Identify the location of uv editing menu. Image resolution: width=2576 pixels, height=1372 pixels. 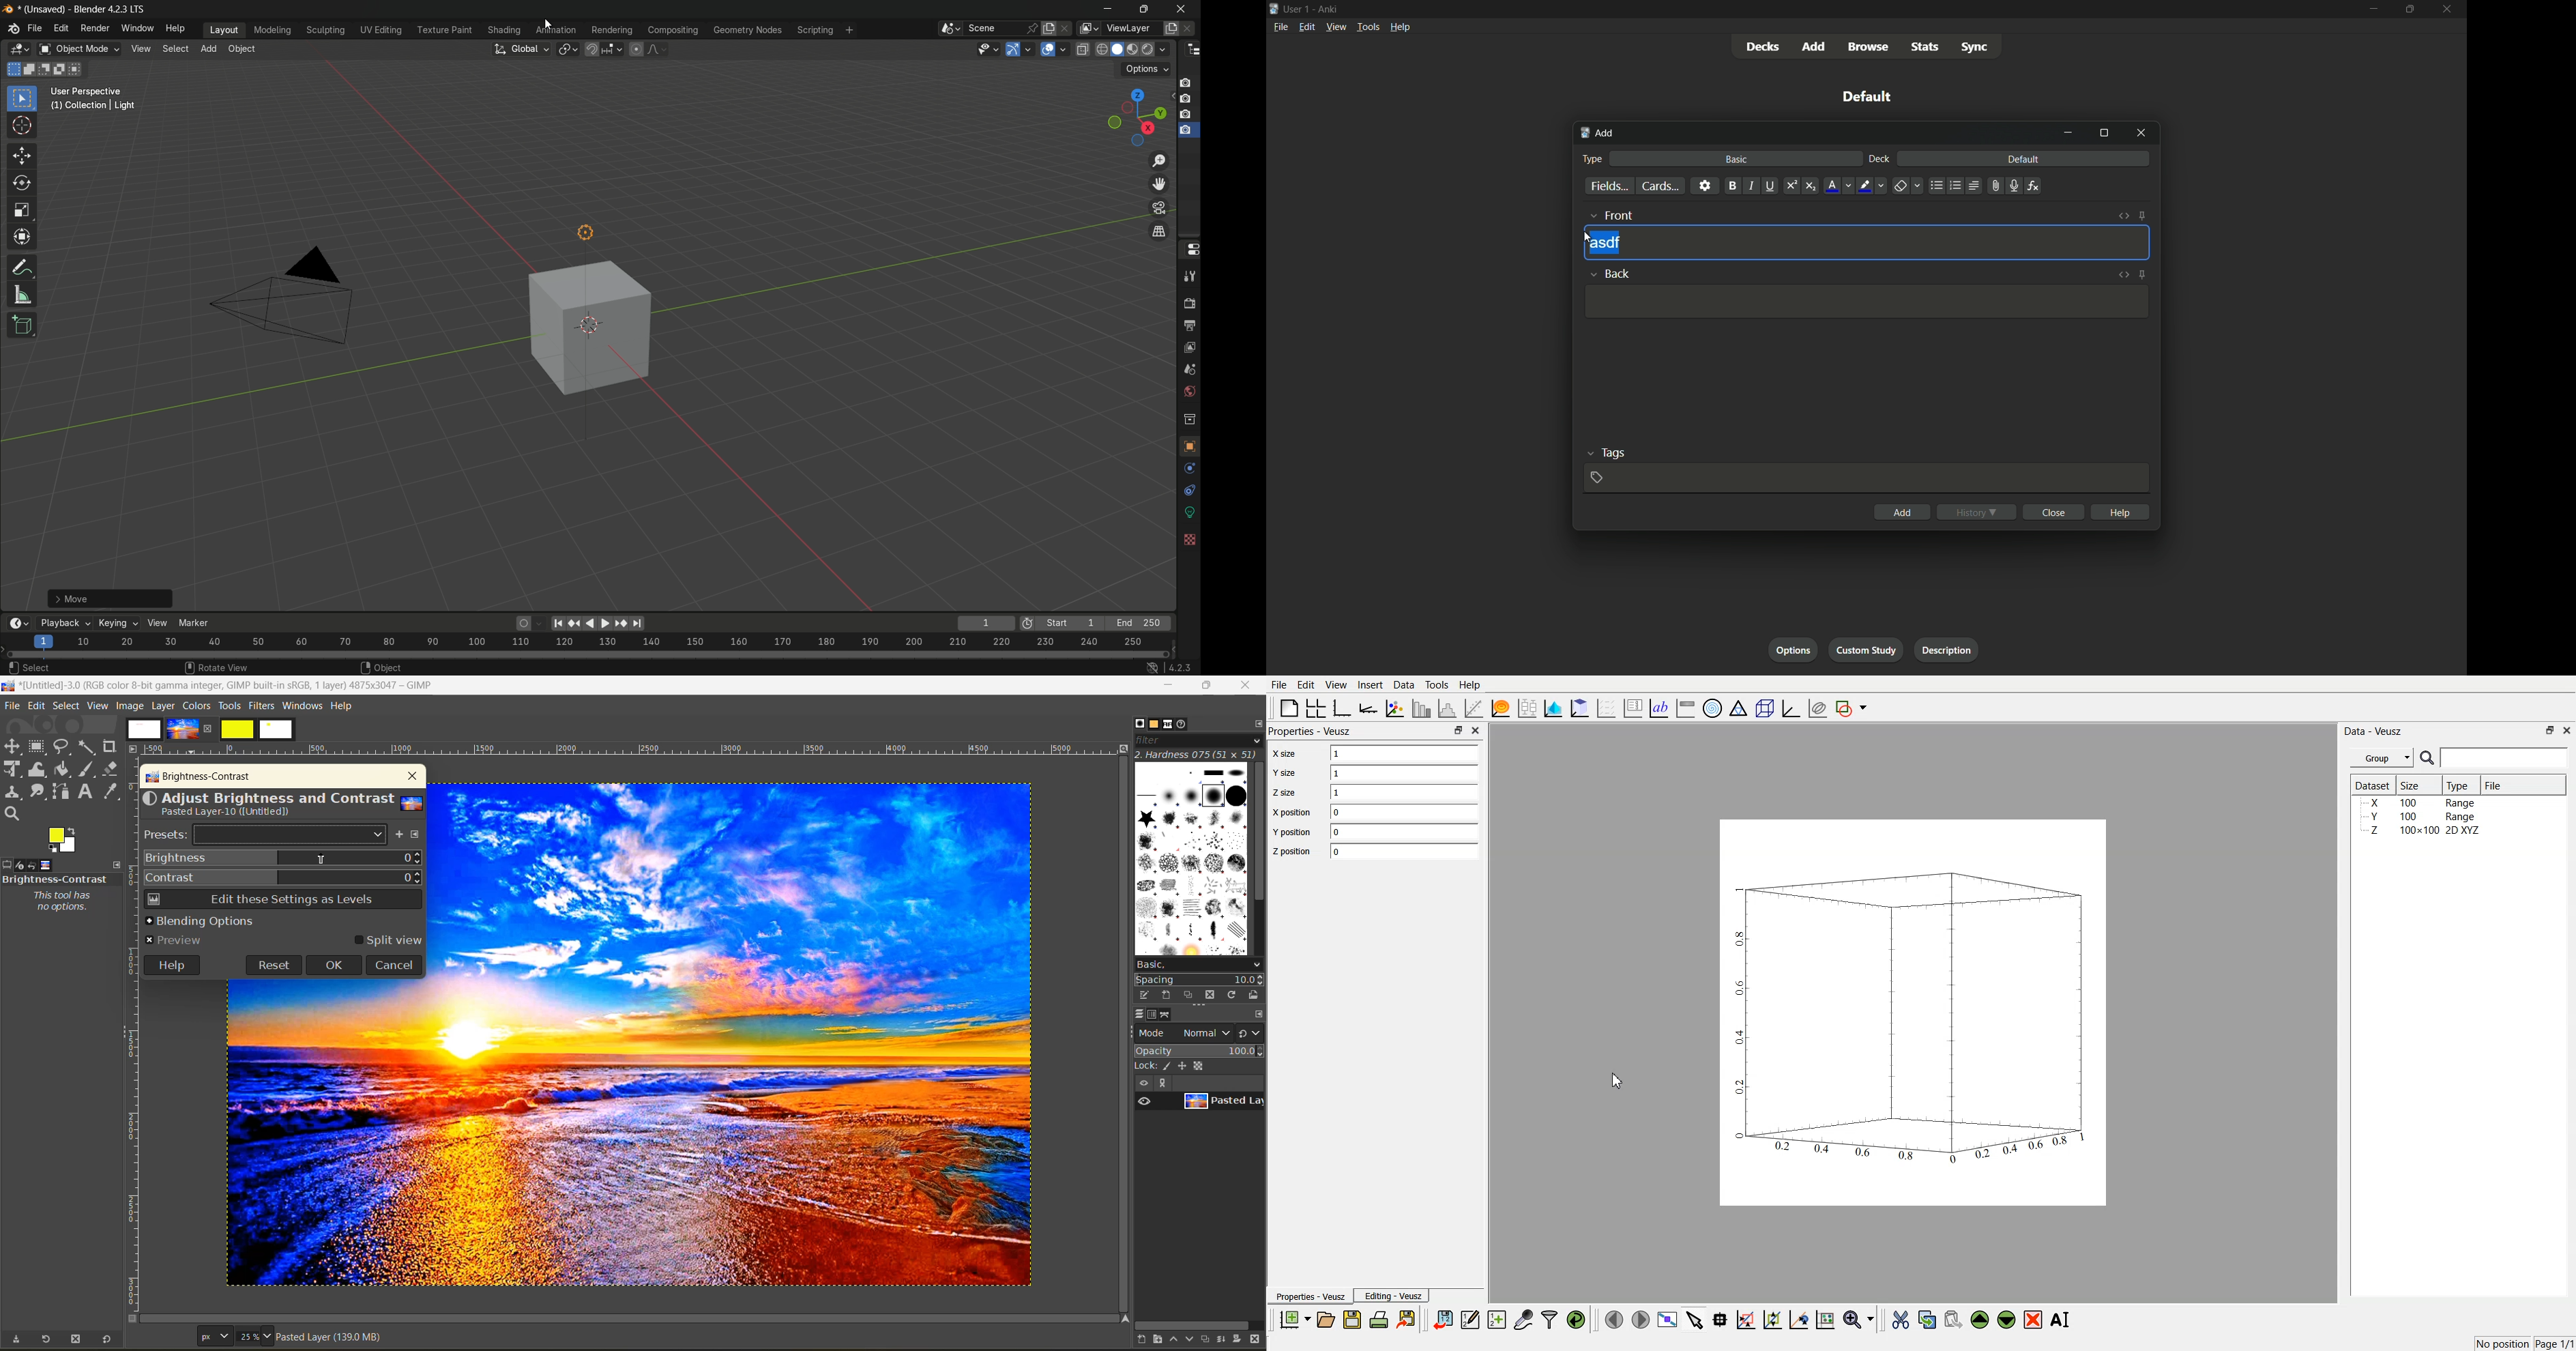
(382, 31).